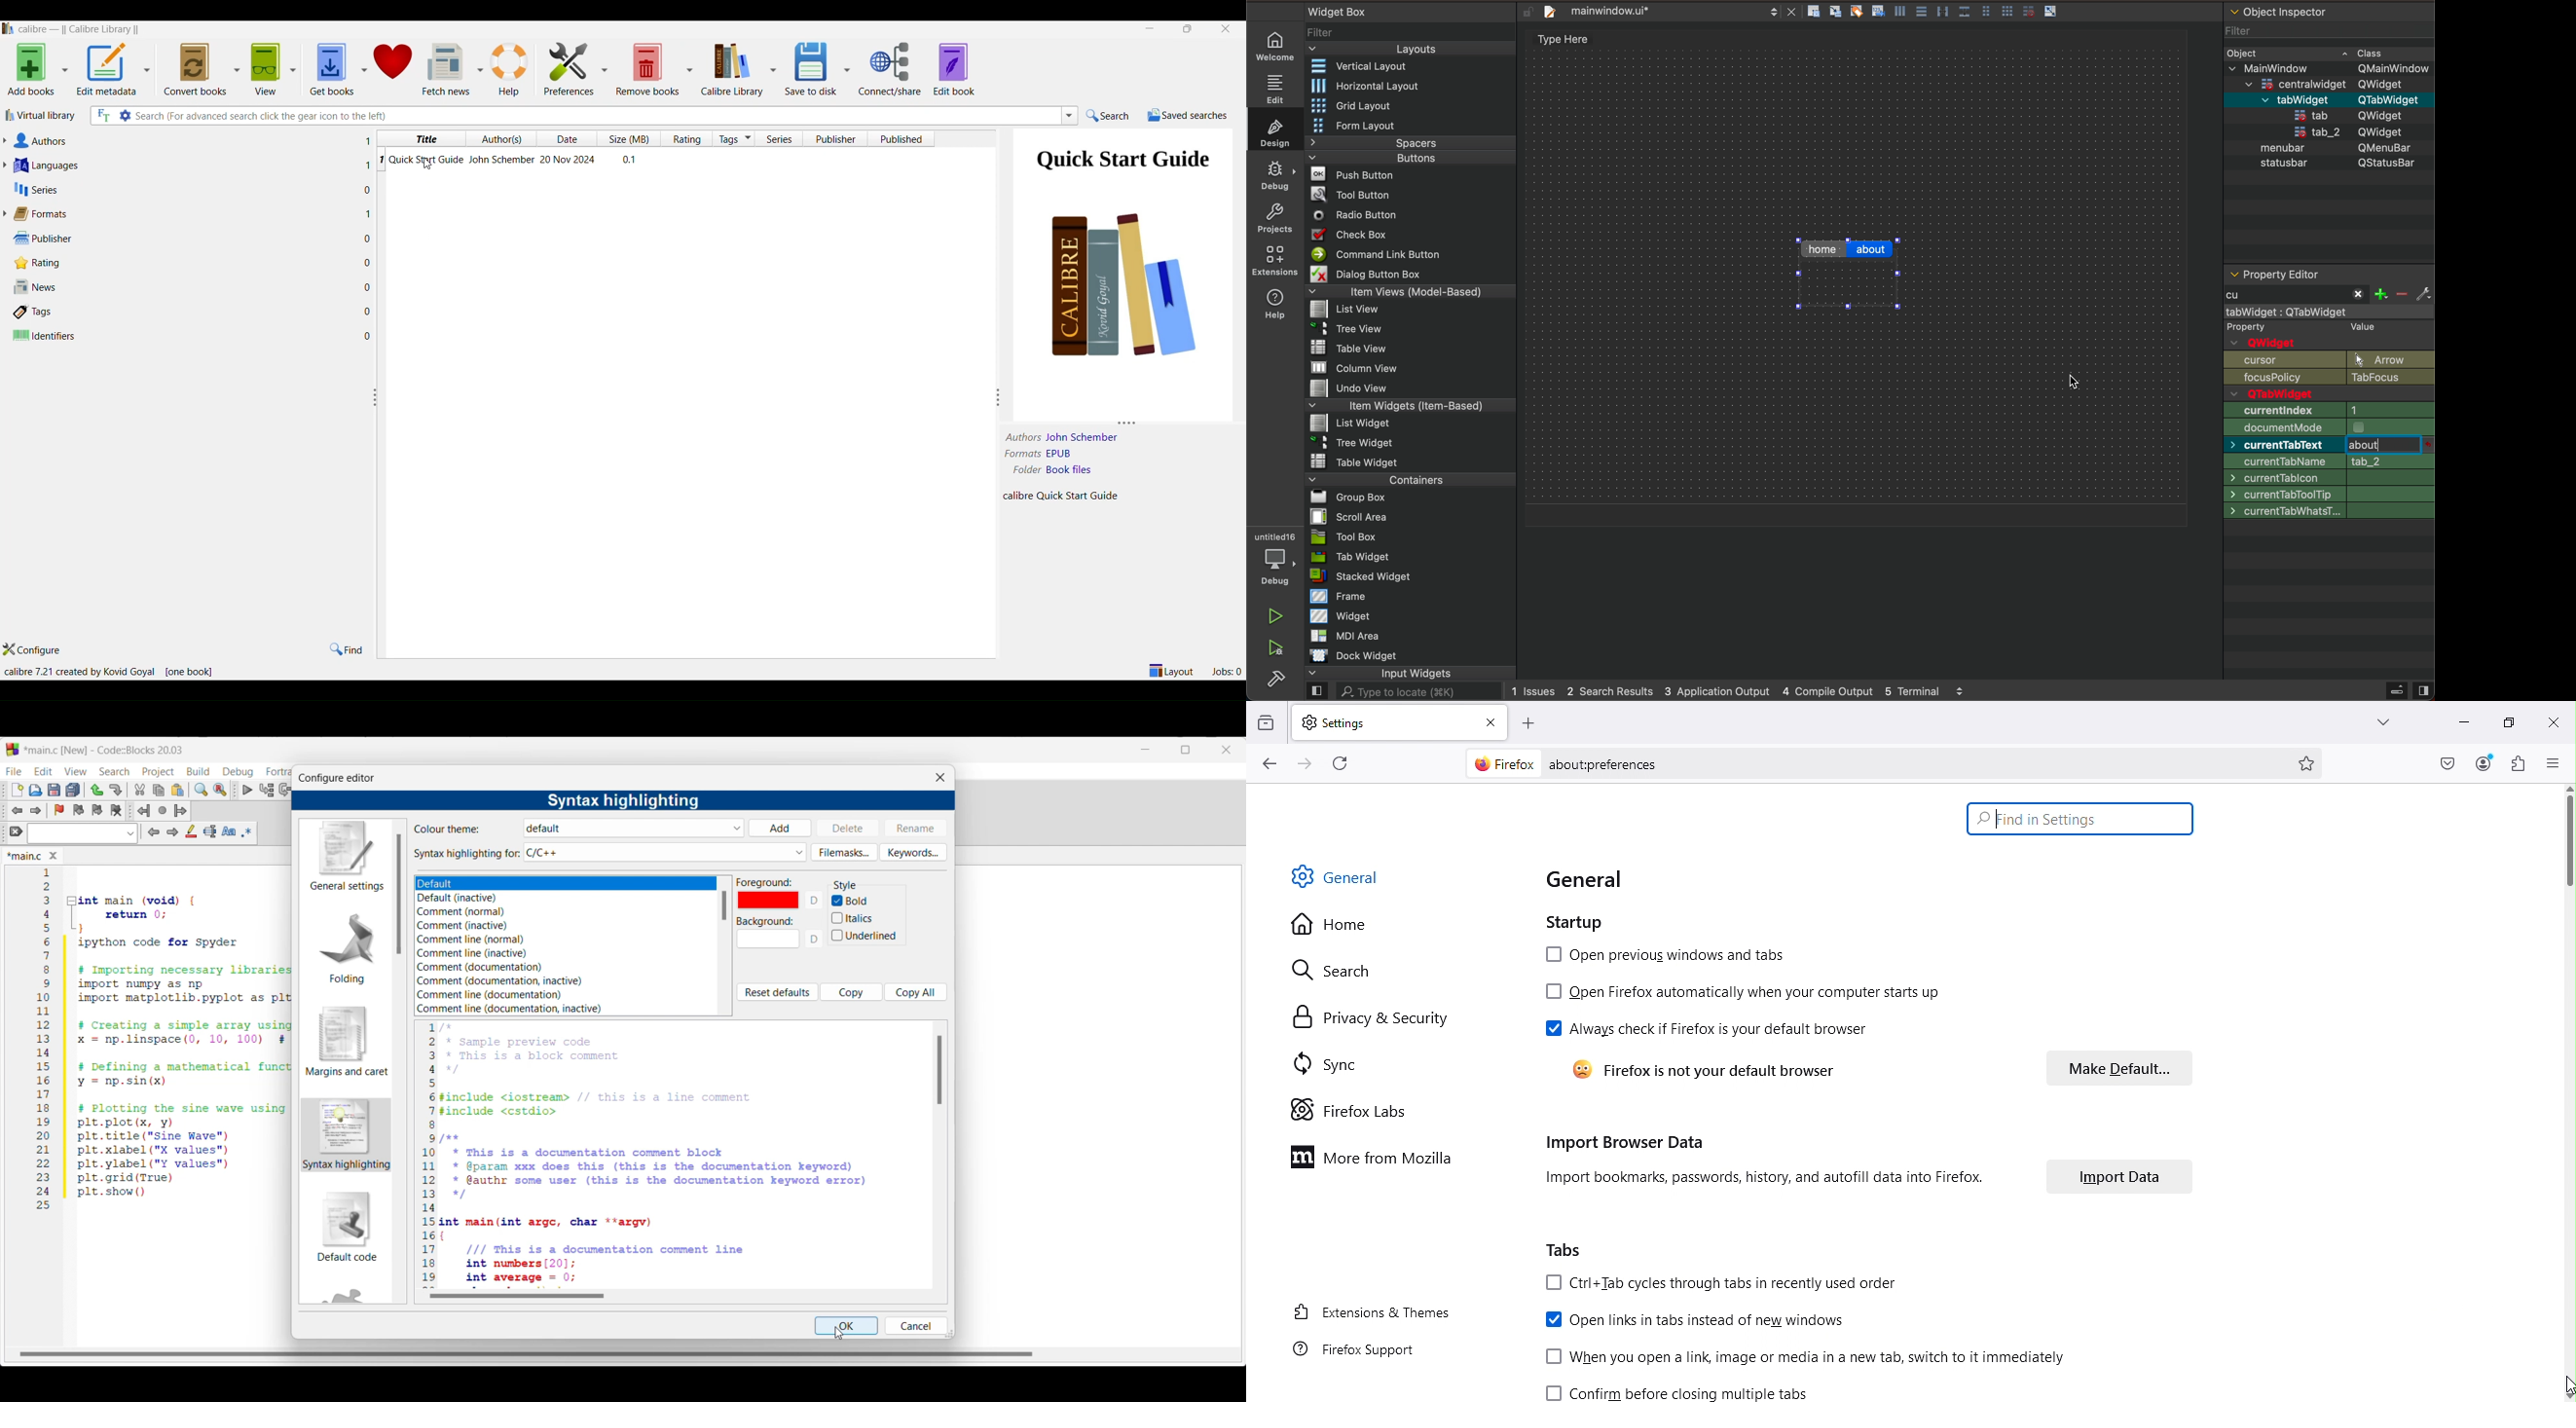 This screenshot has height=1428, width=2576. Describe the element at coordinates (1275, 618) in the screenshot. I see `play` at that location.